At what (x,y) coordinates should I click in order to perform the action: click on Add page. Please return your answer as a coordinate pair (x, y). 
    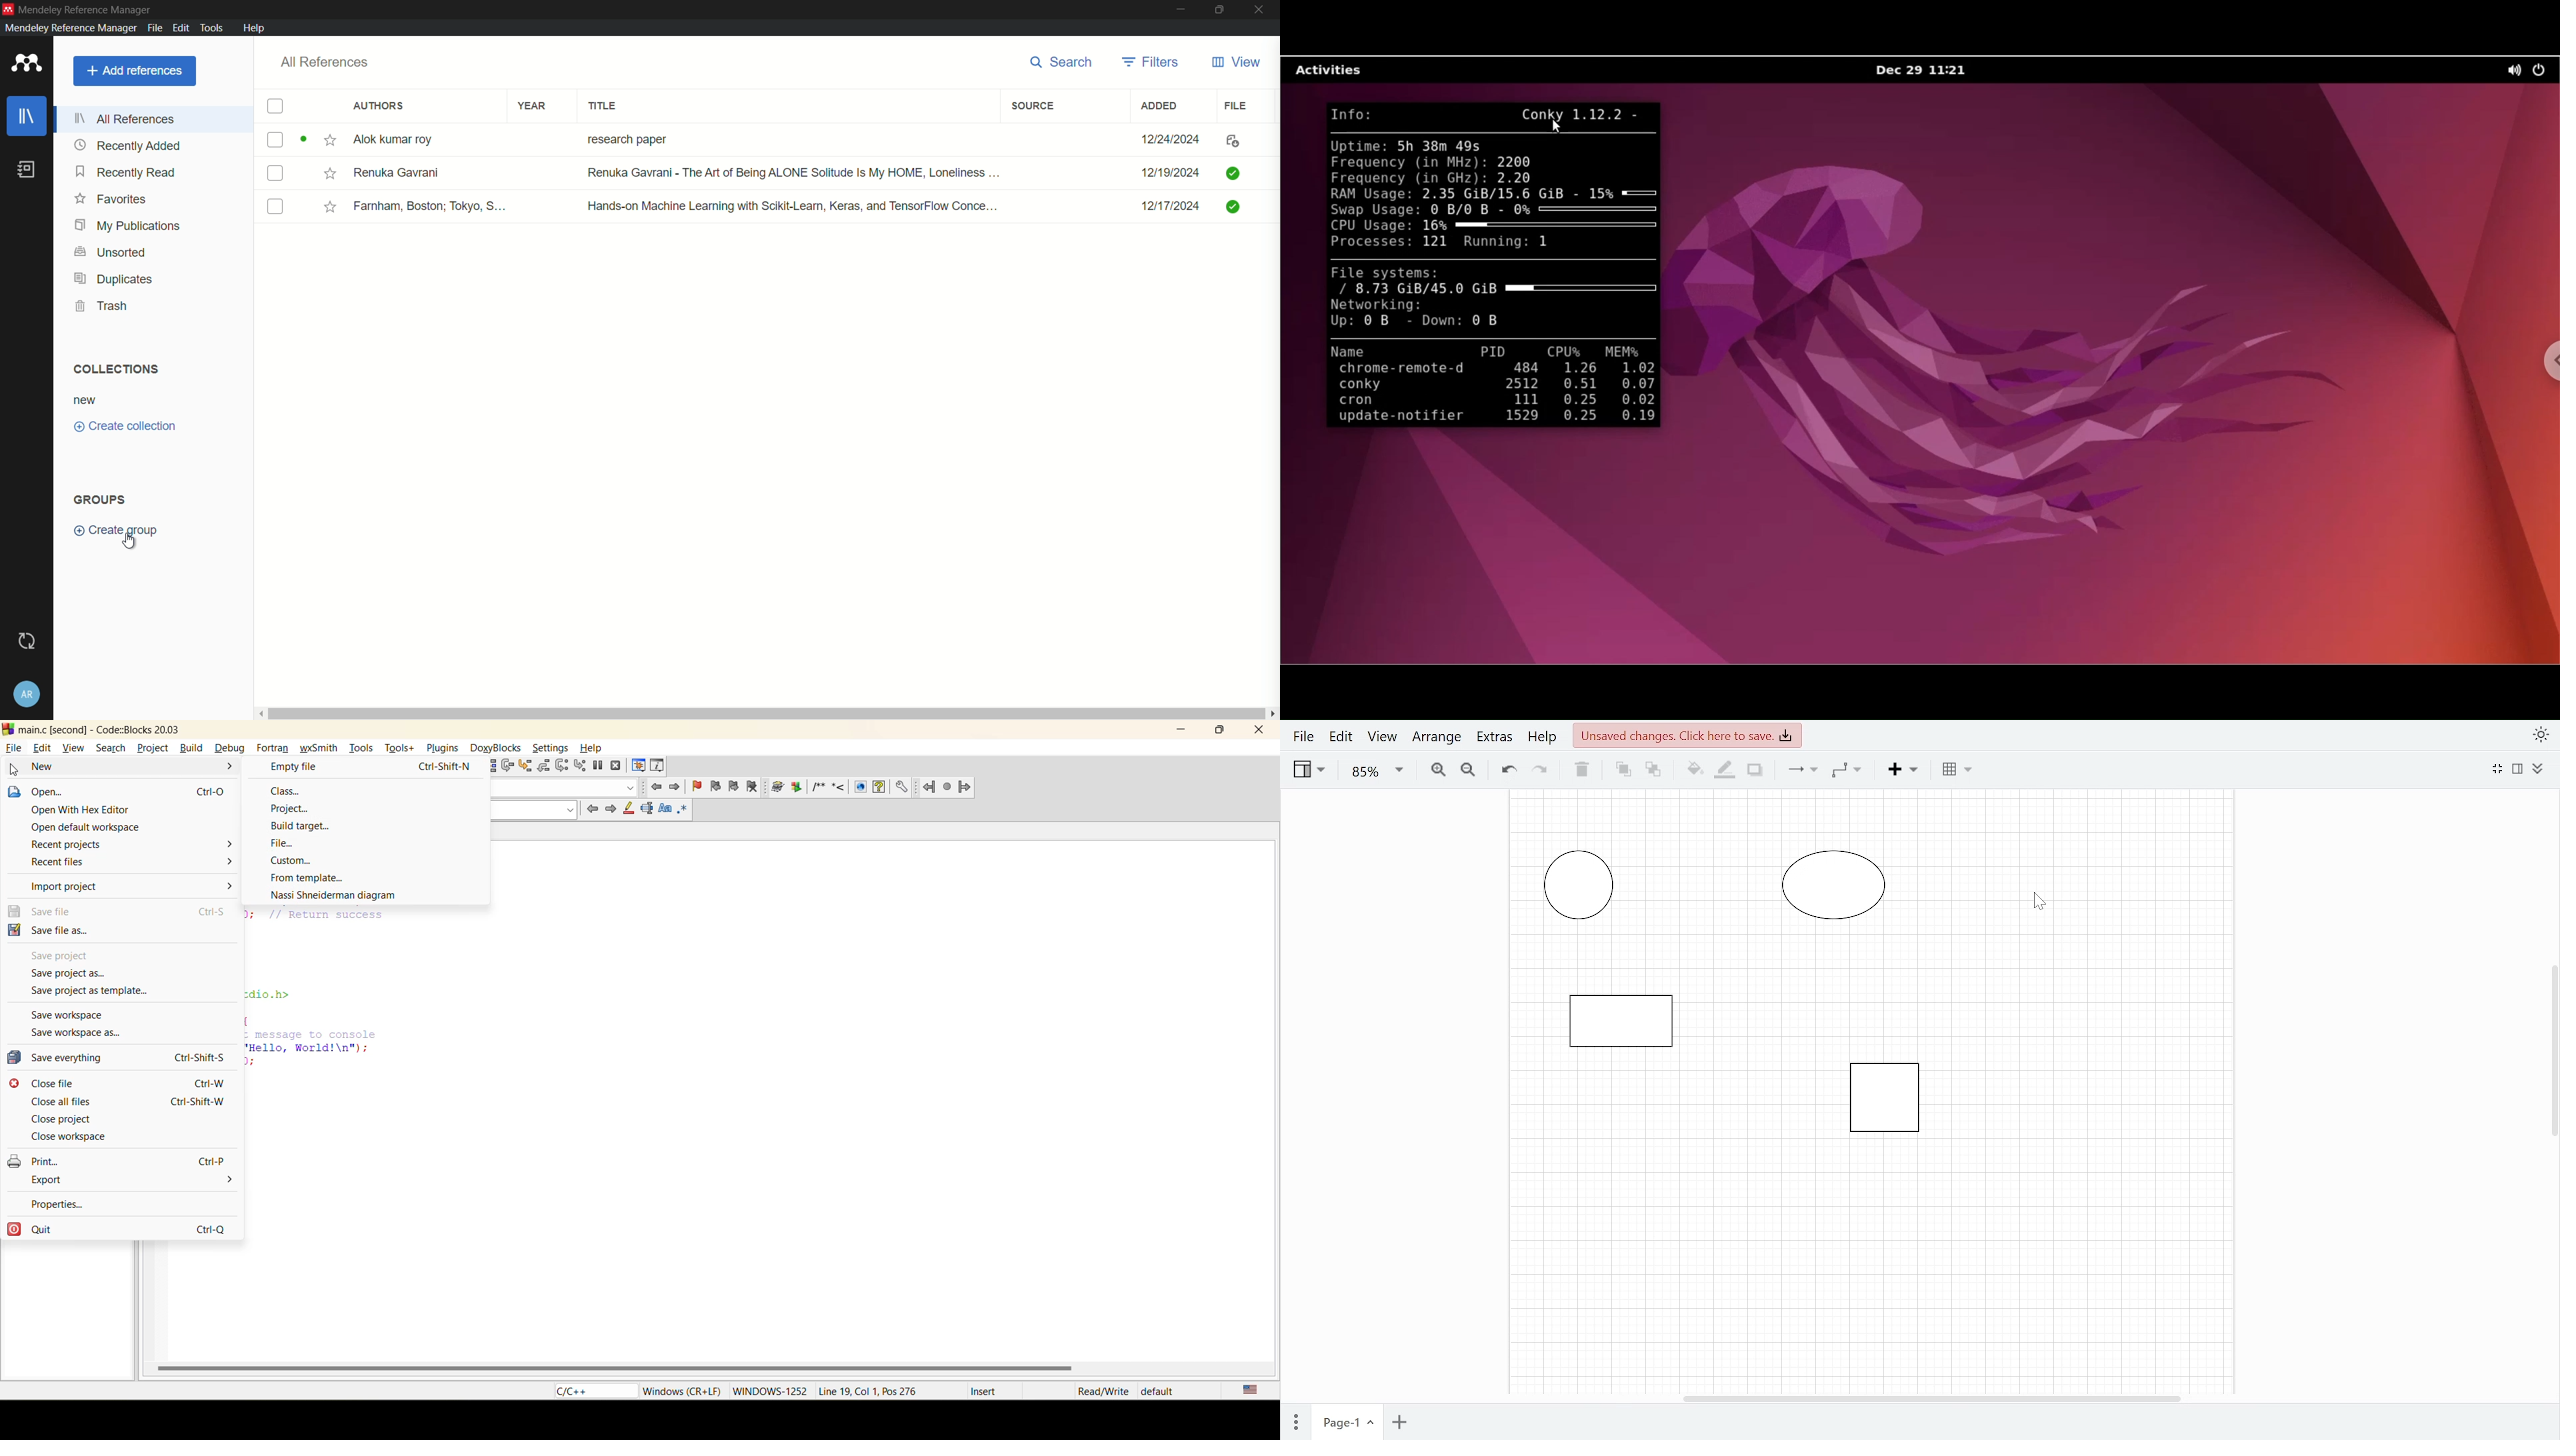
    Looking at the image, I should click on (1399, 1420).